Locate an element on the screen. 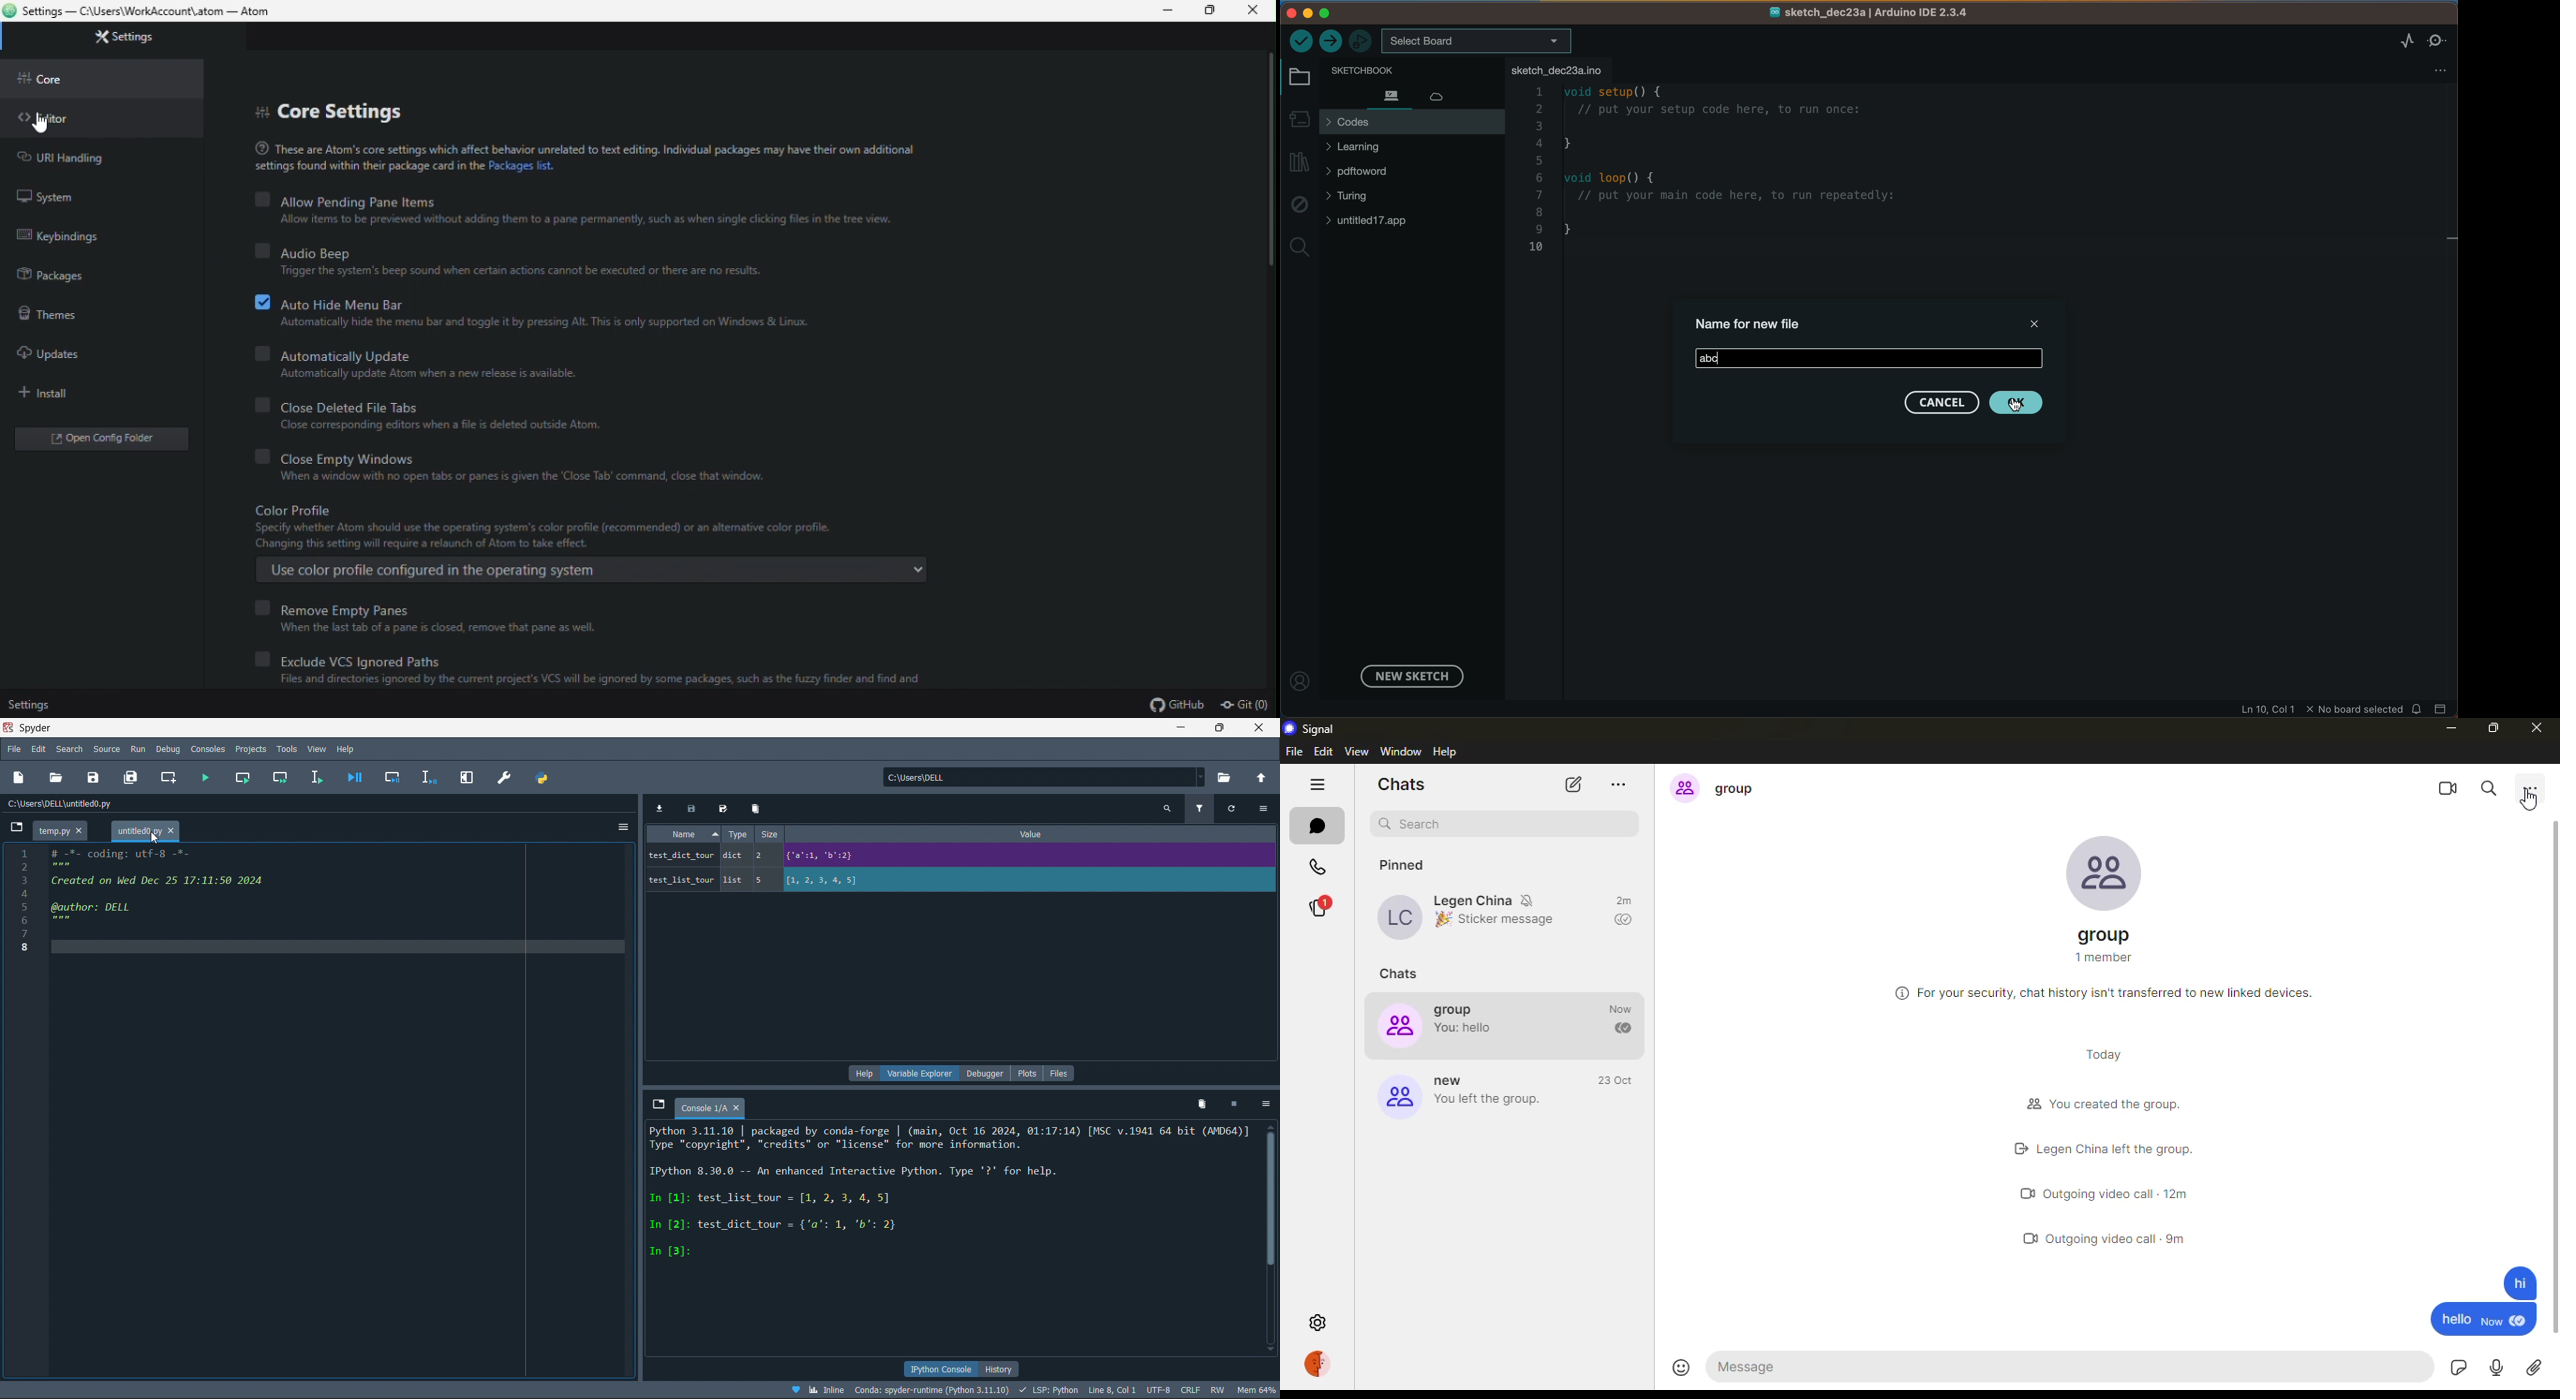  time is located at coordinates (1616, 1082).